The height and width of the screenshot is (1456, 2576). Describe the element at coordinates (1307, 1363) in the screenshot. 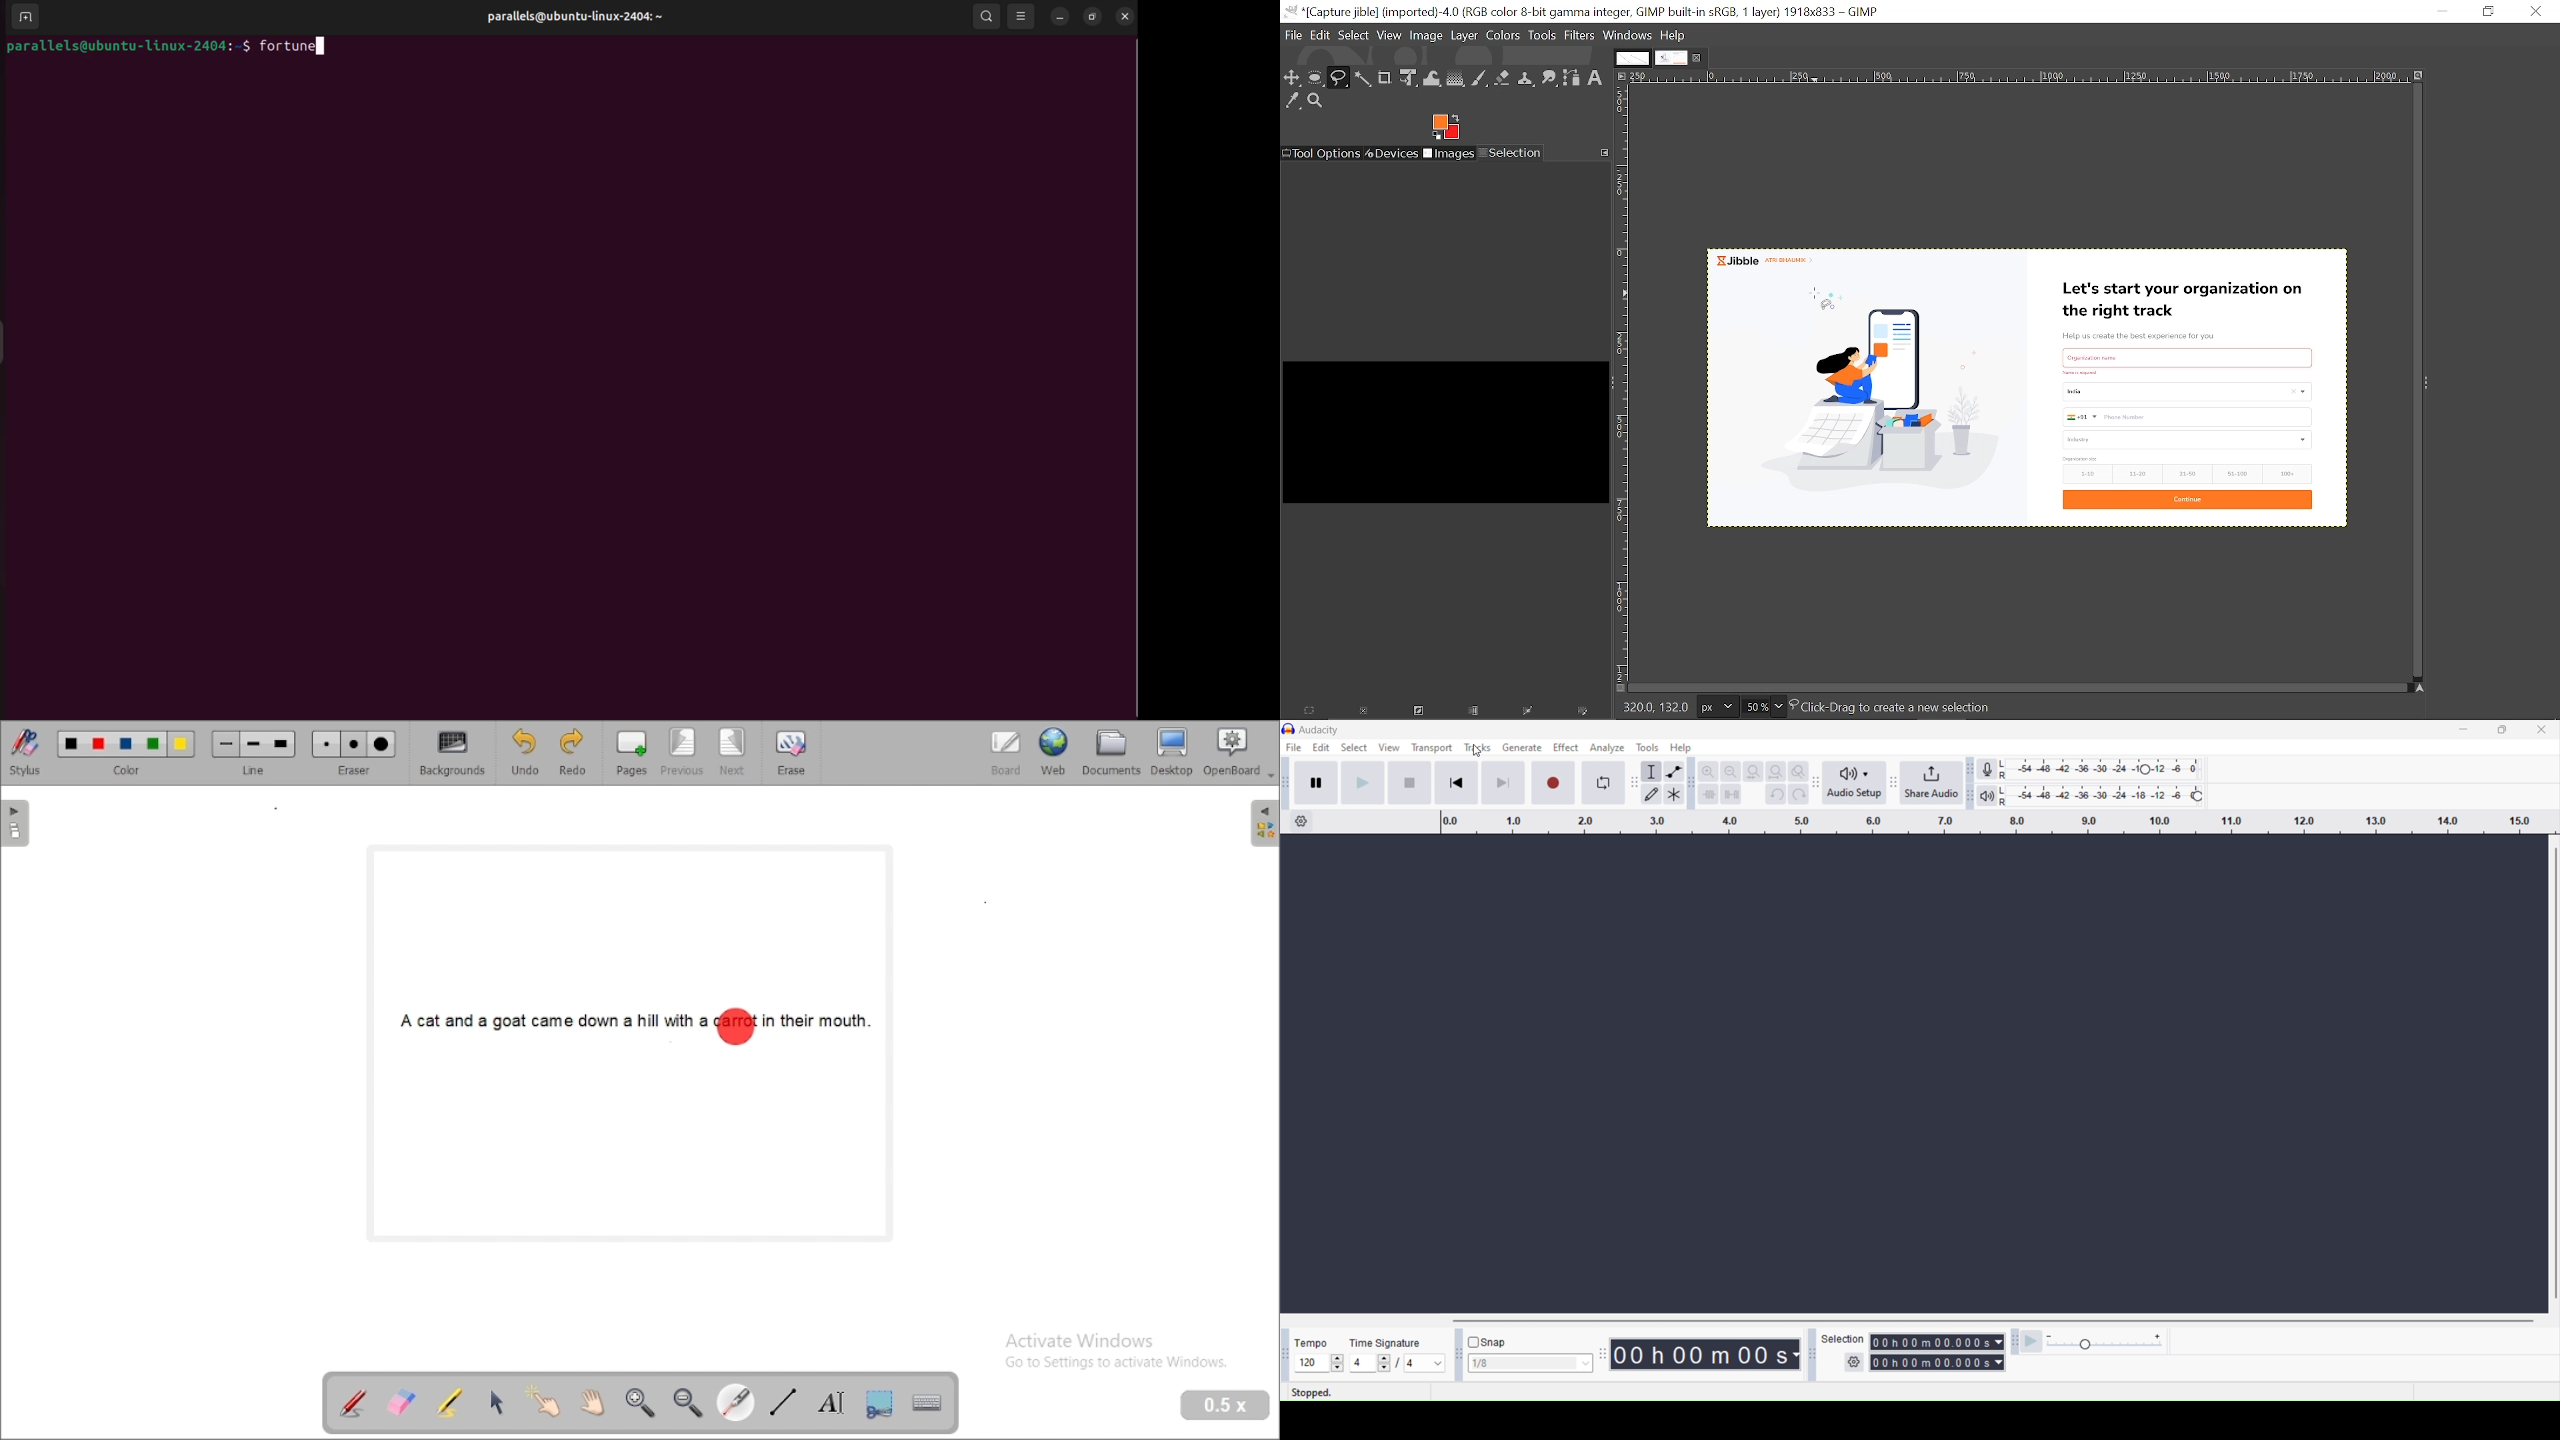

I see `edit/current tempo` at that location.